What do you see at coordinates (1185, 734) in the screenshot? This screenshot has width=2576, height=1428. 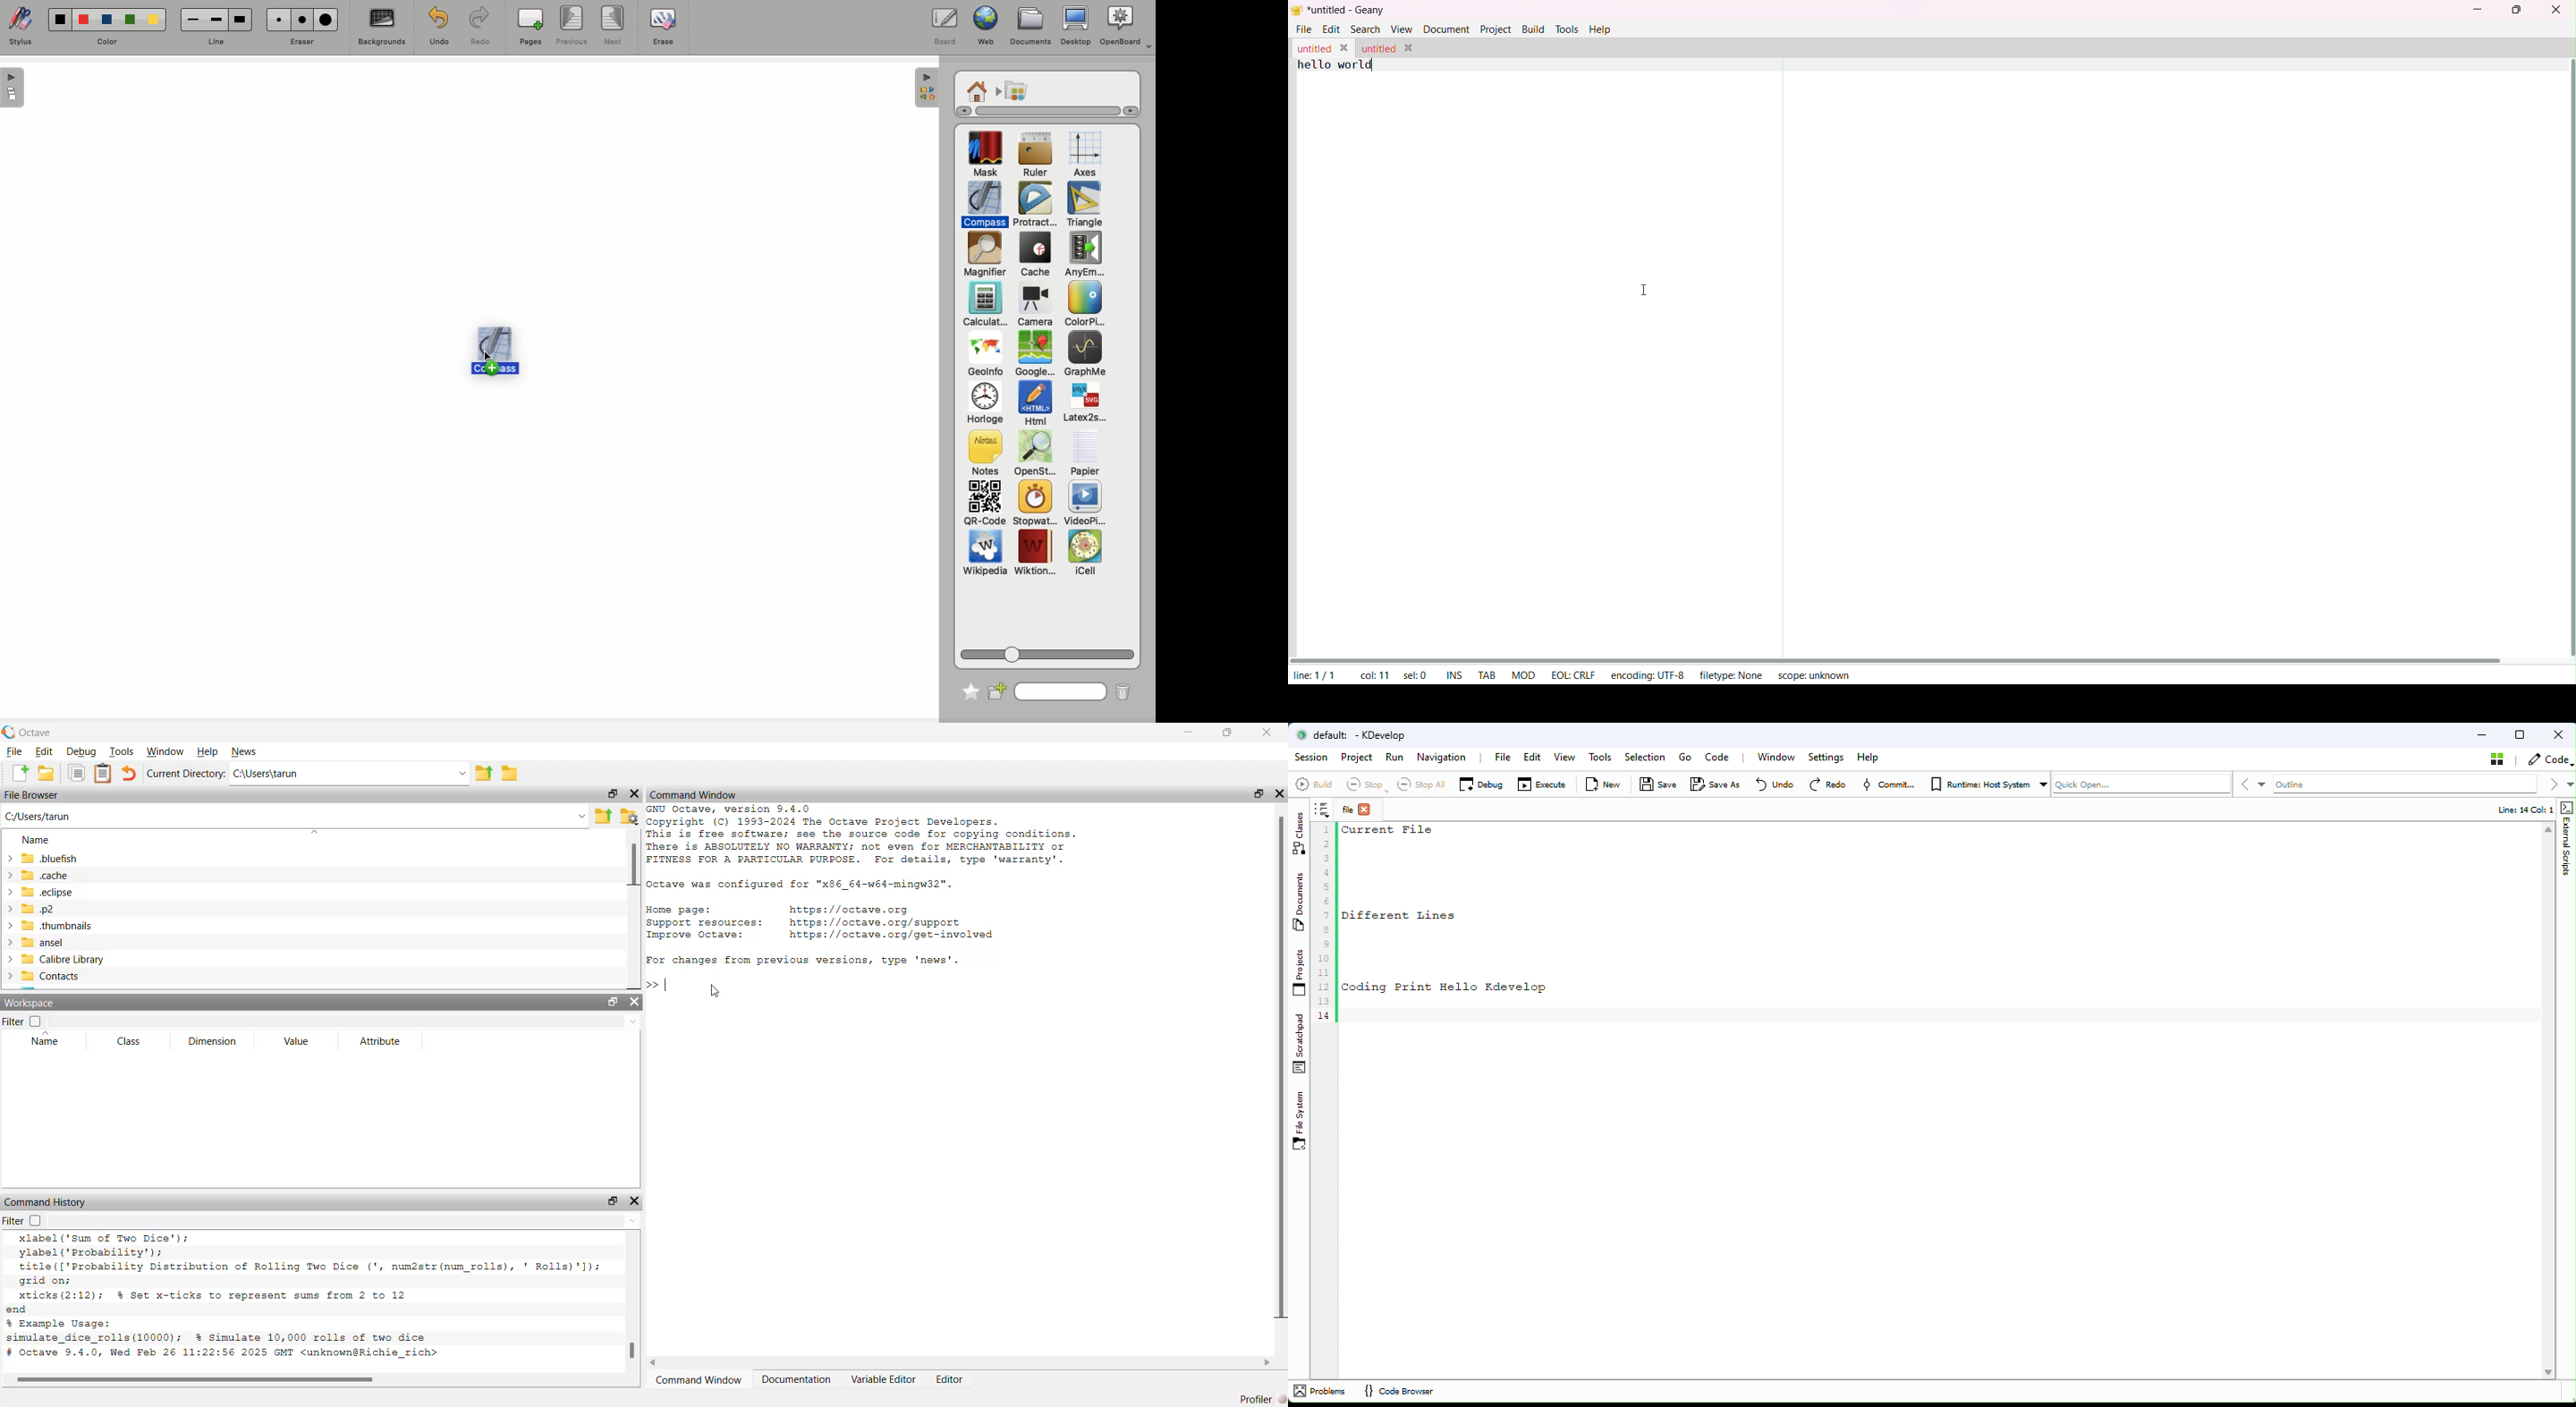 I see `minimize` at bounding box center [1185, 734].